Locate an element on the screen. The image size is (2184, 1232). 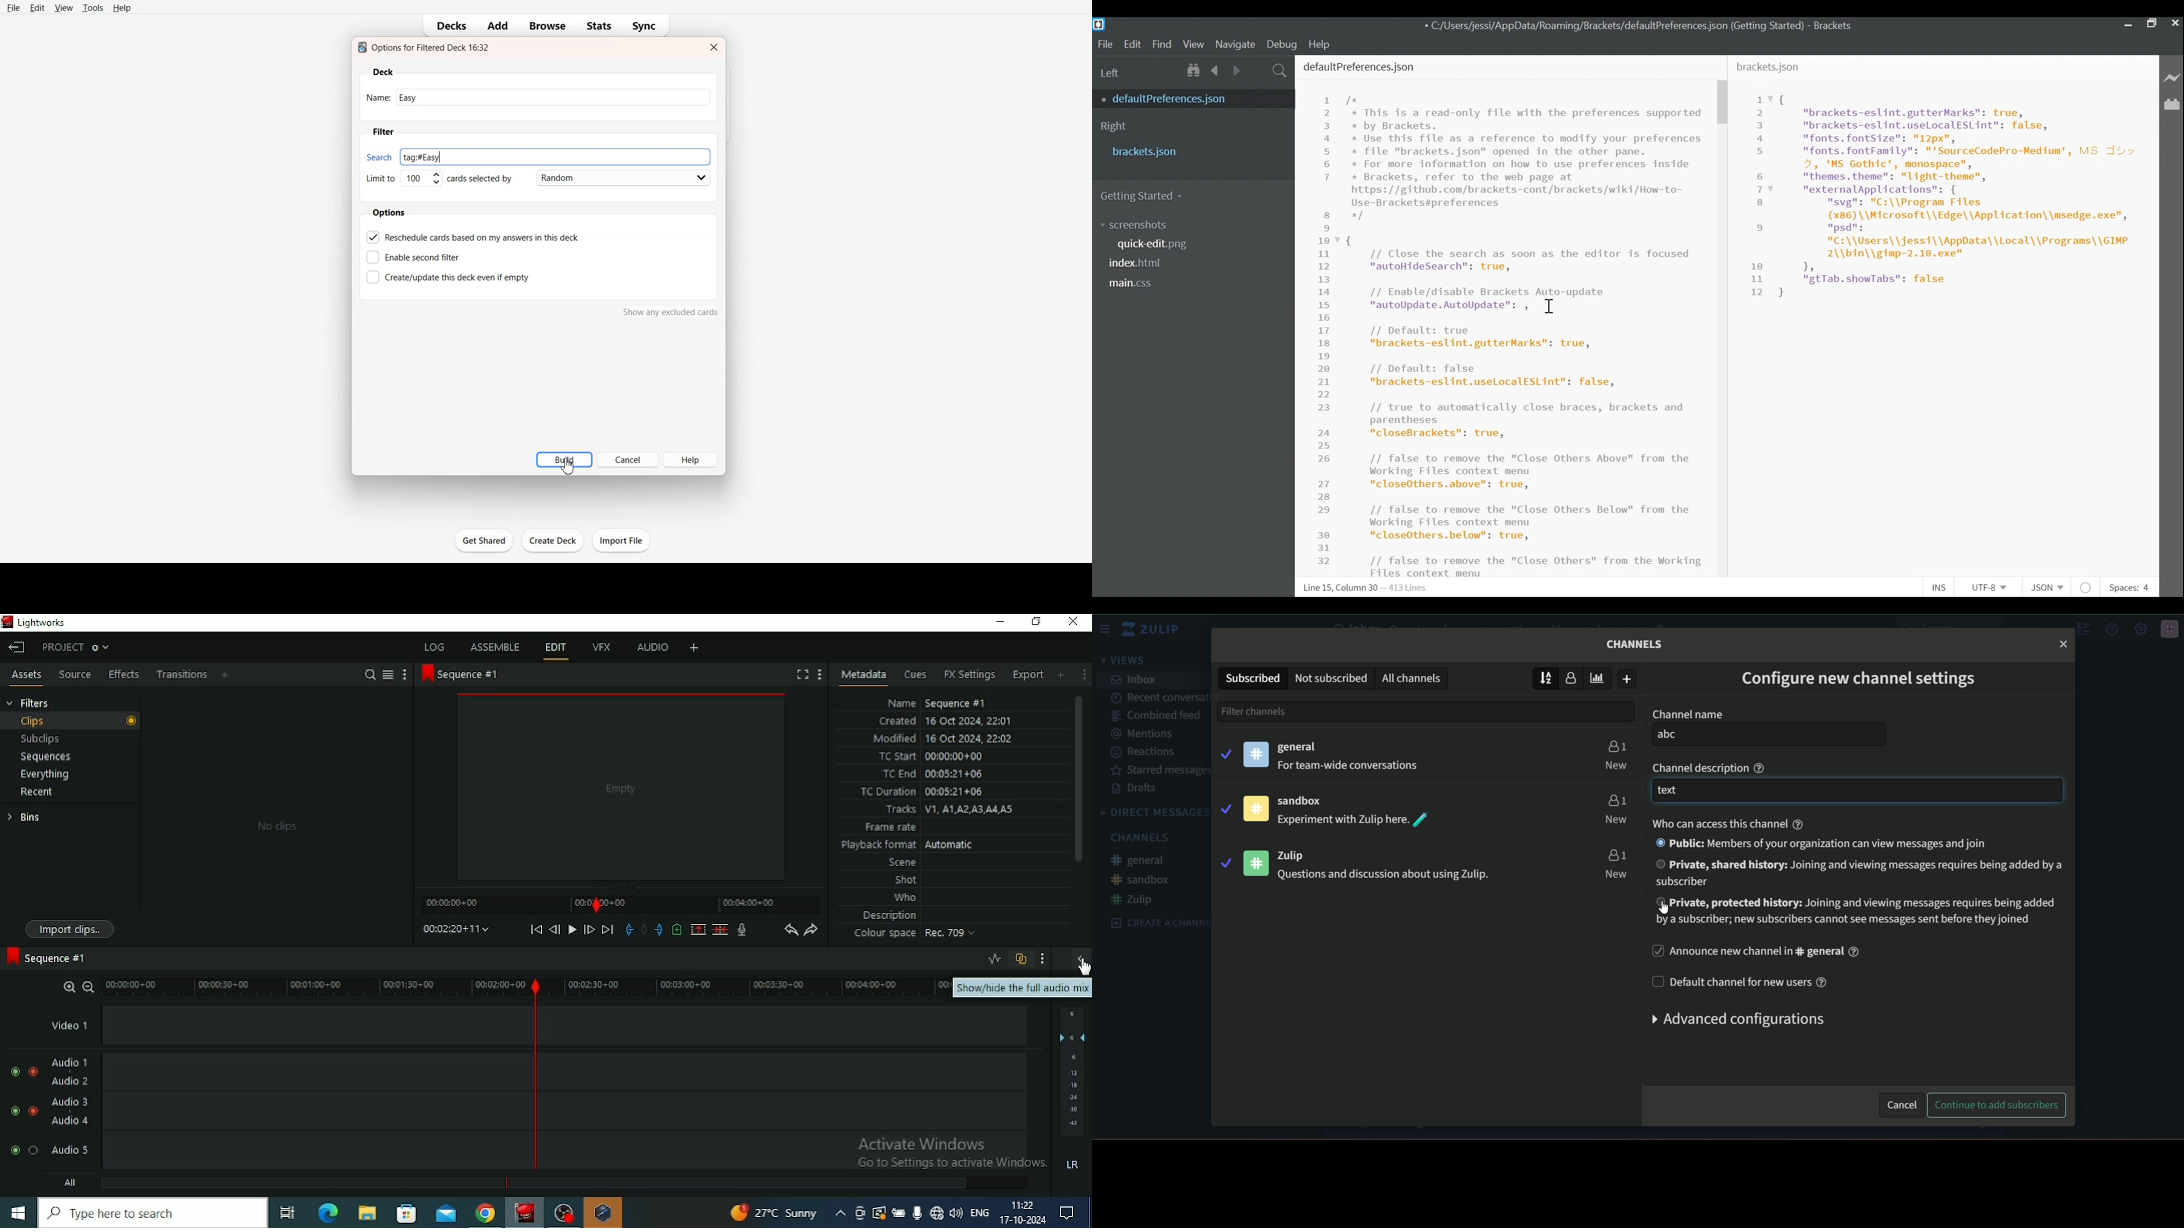
No lintel available for JSON is located at coordinates (2087, 587).